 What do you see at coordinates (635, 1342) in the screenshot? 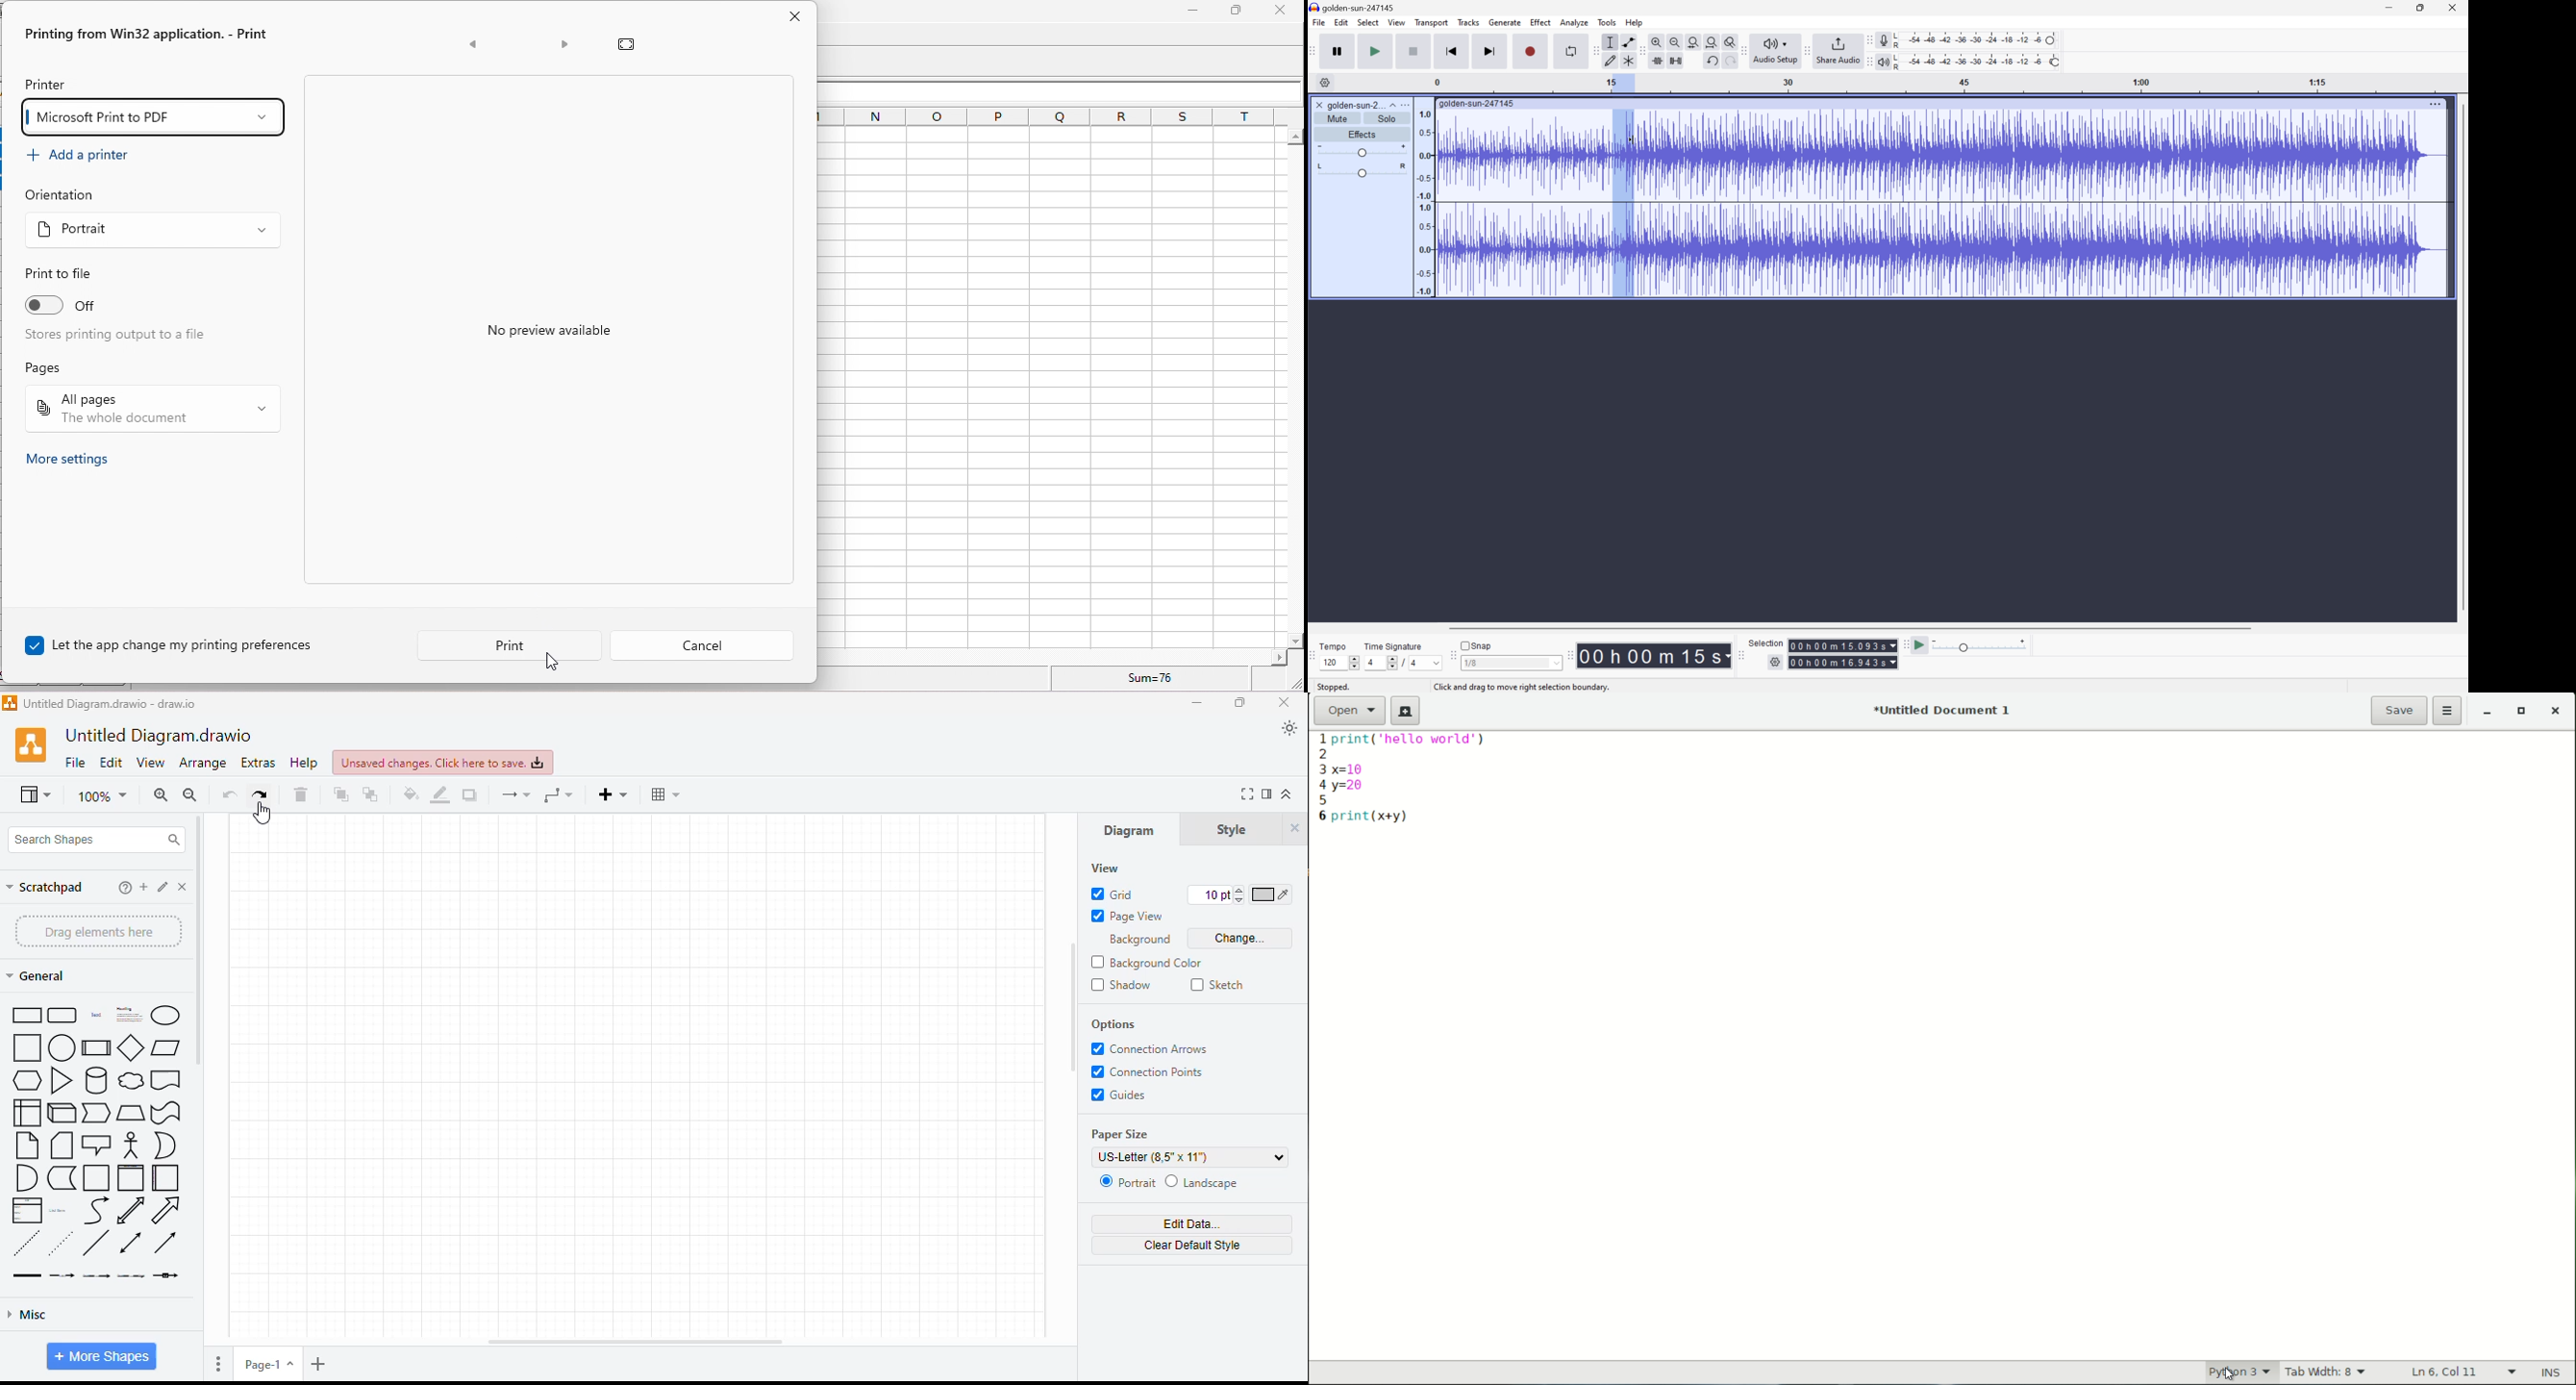
I see `horizontal scroll bar` at bounding box center [635, 1342].